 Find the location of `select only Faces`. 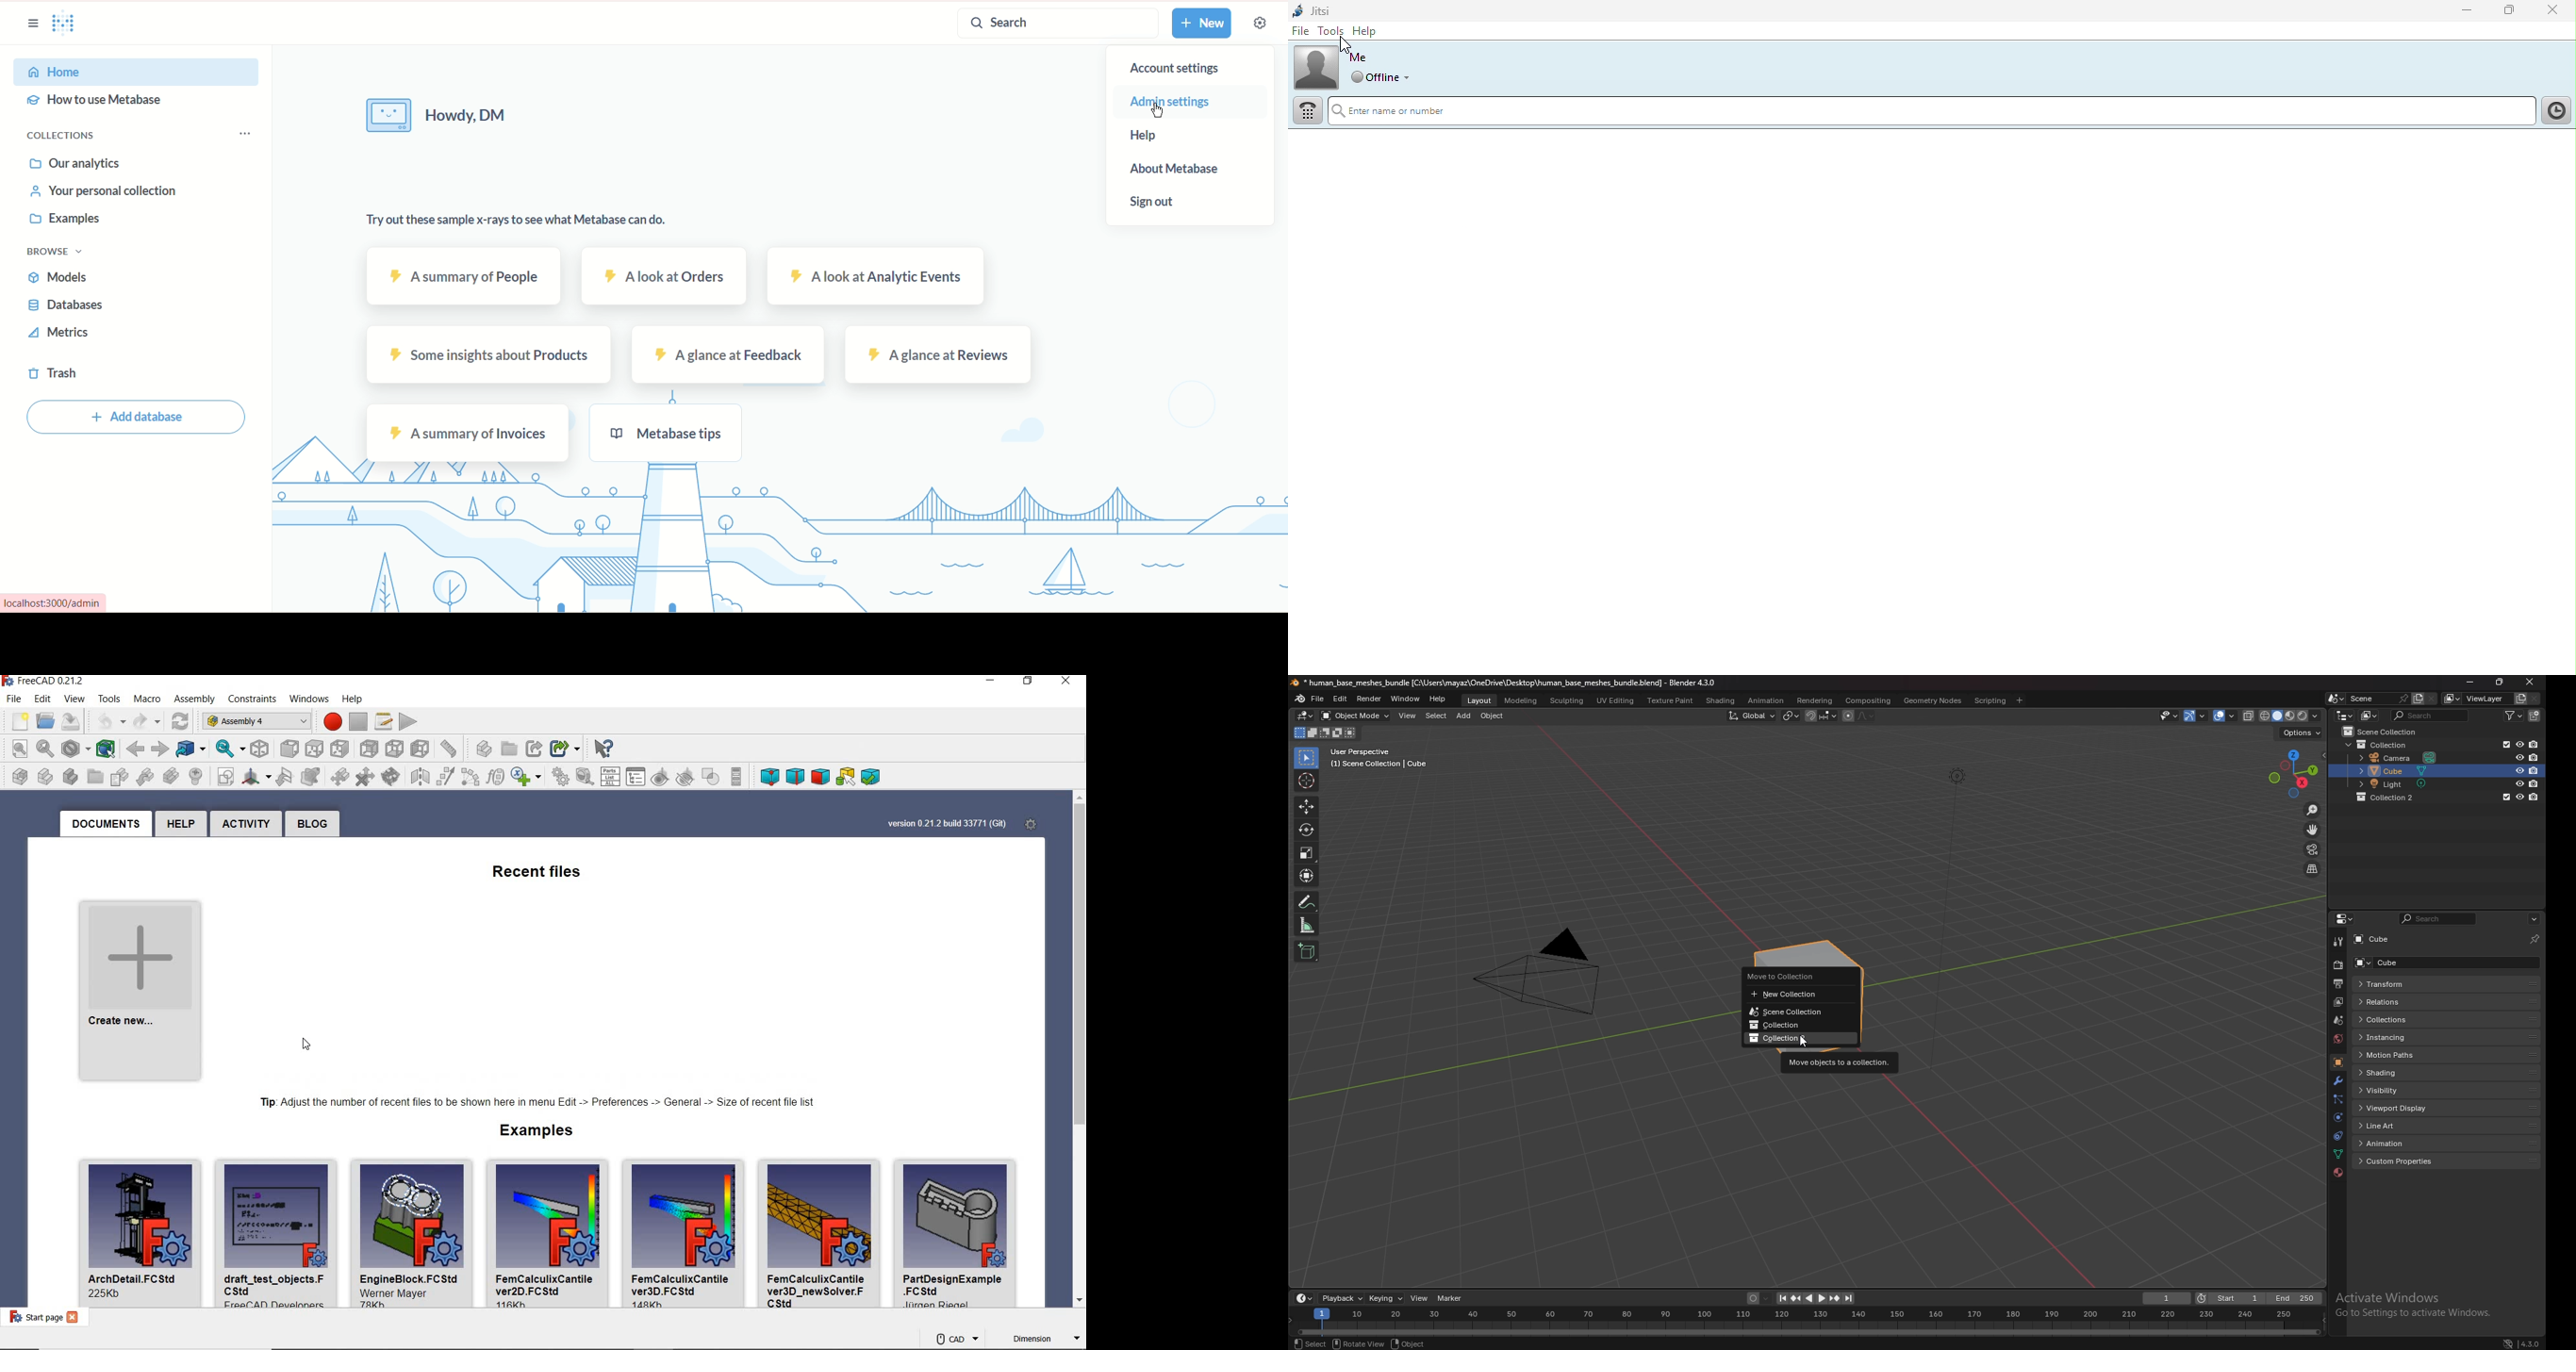

select only Faces is located at coordinates (820, 777).